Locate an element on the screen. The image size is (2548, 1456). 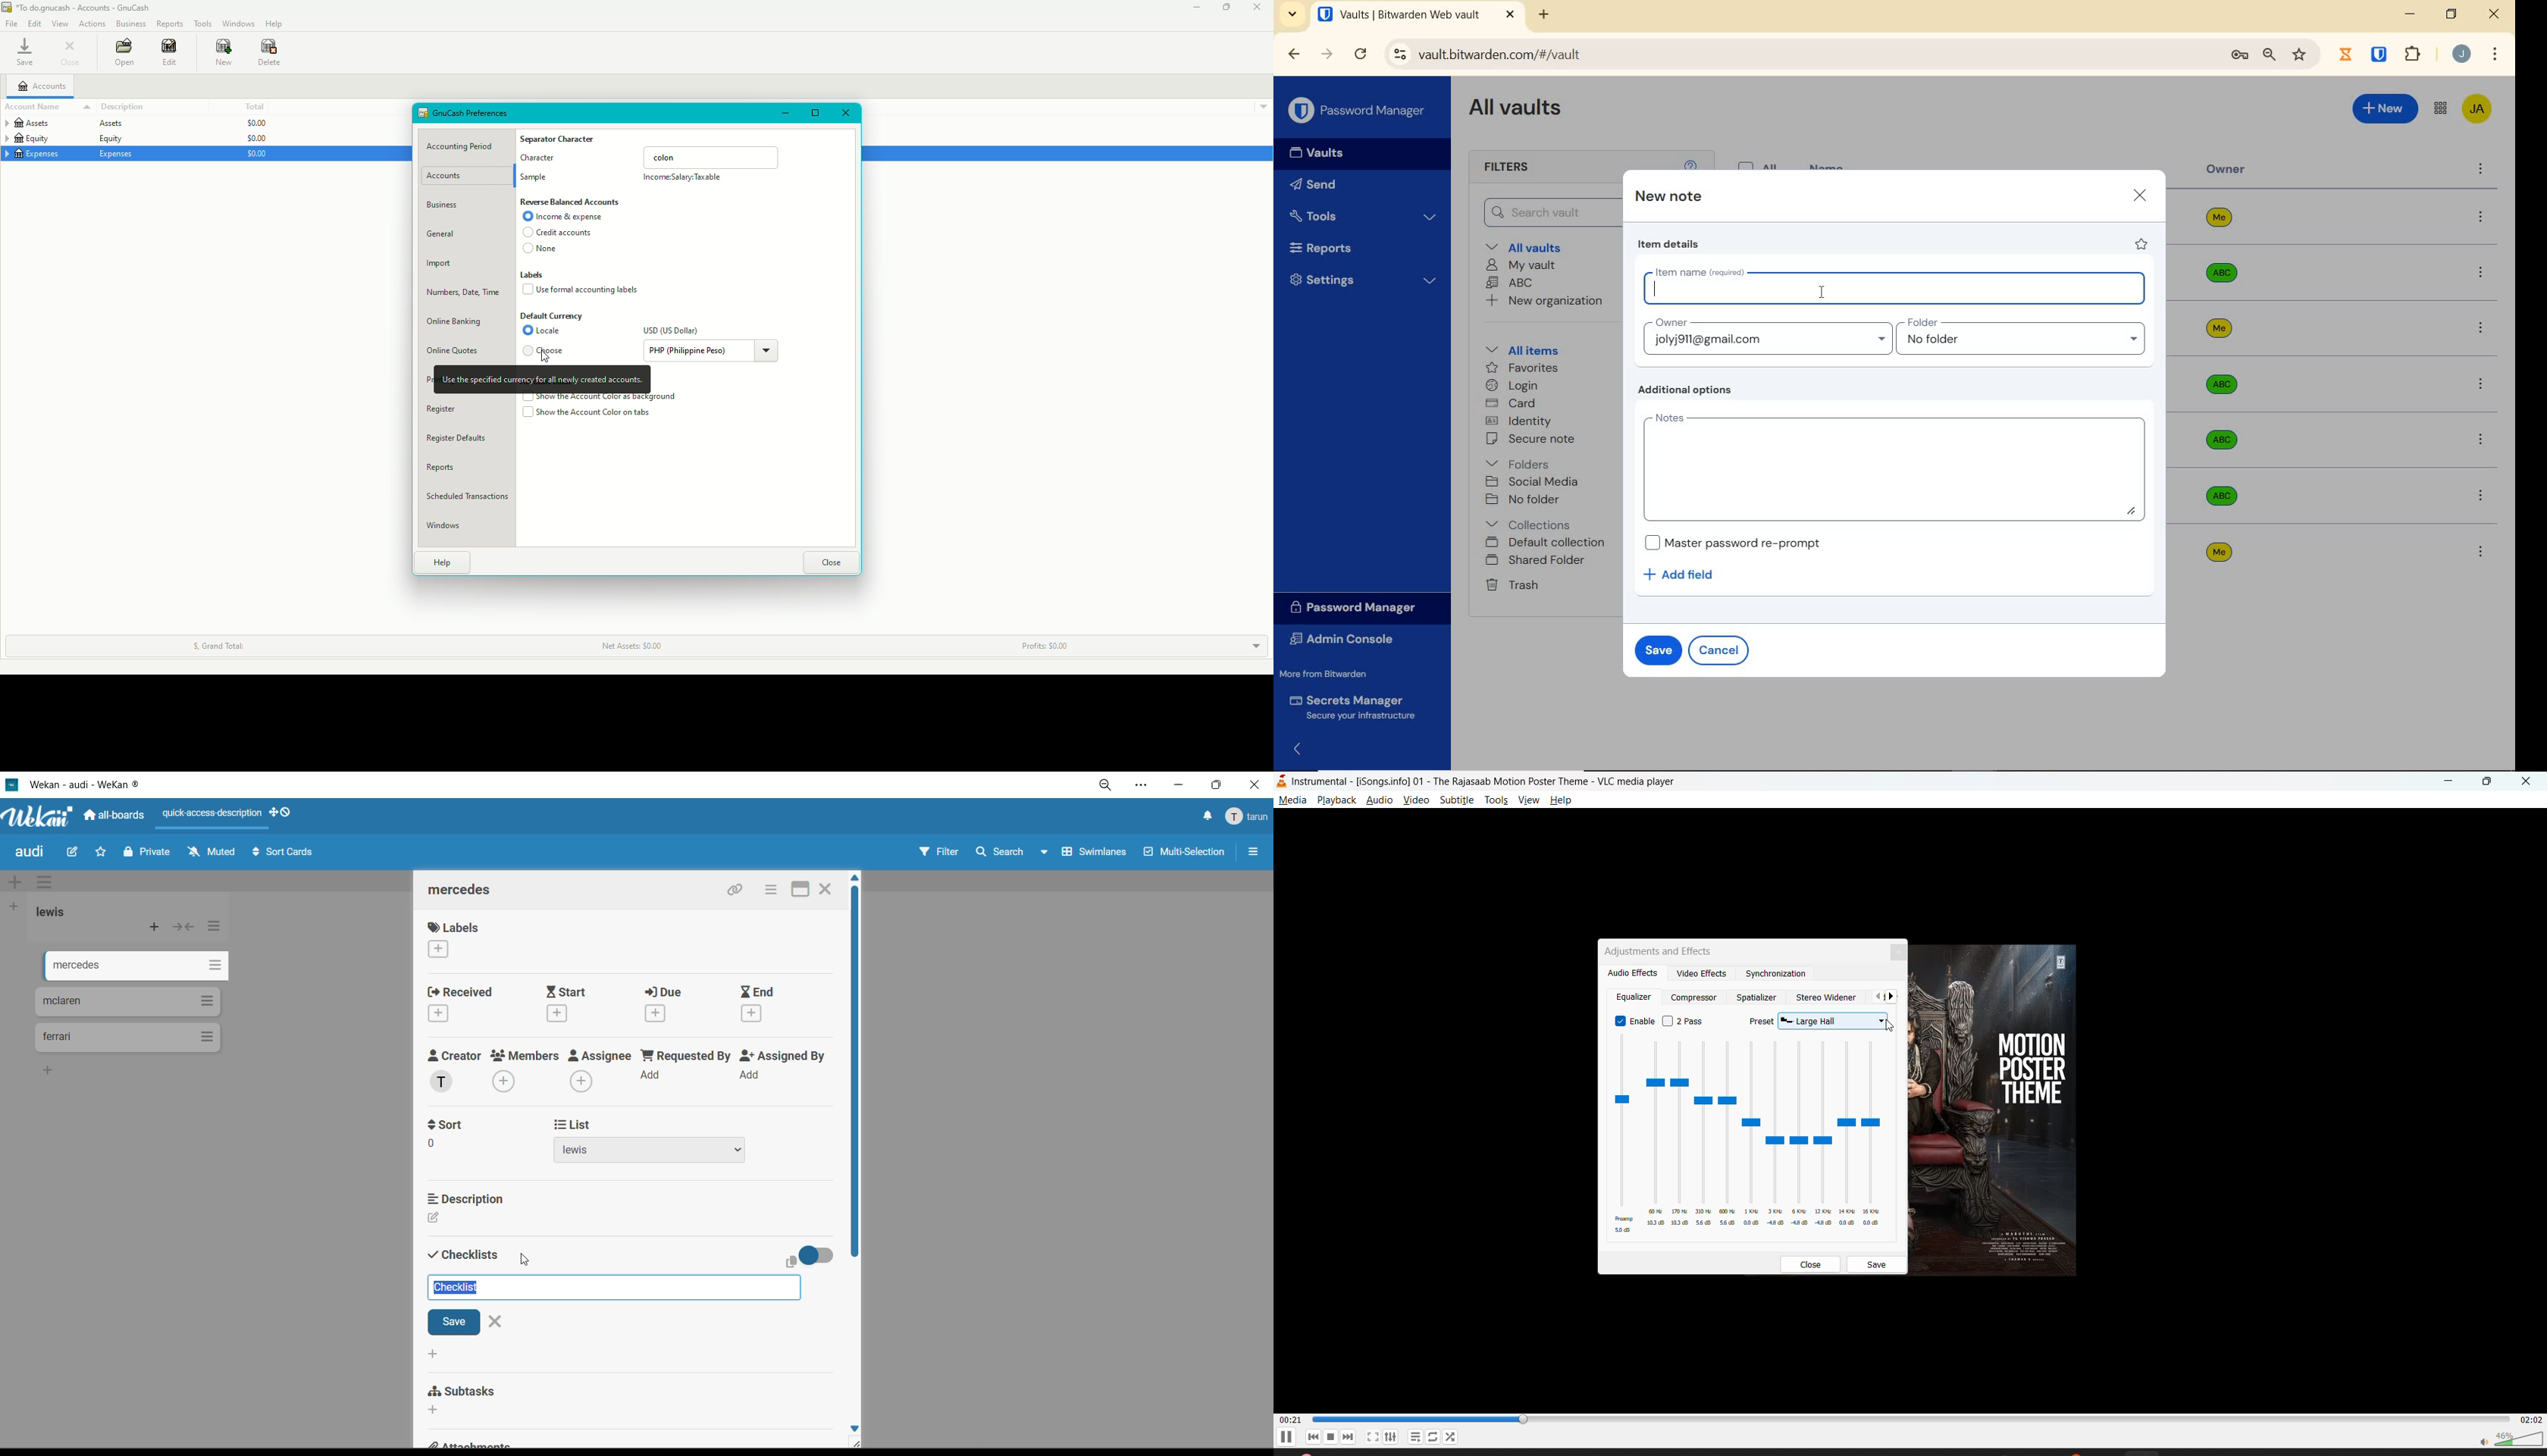
media is located at coordinates (1292, 801).